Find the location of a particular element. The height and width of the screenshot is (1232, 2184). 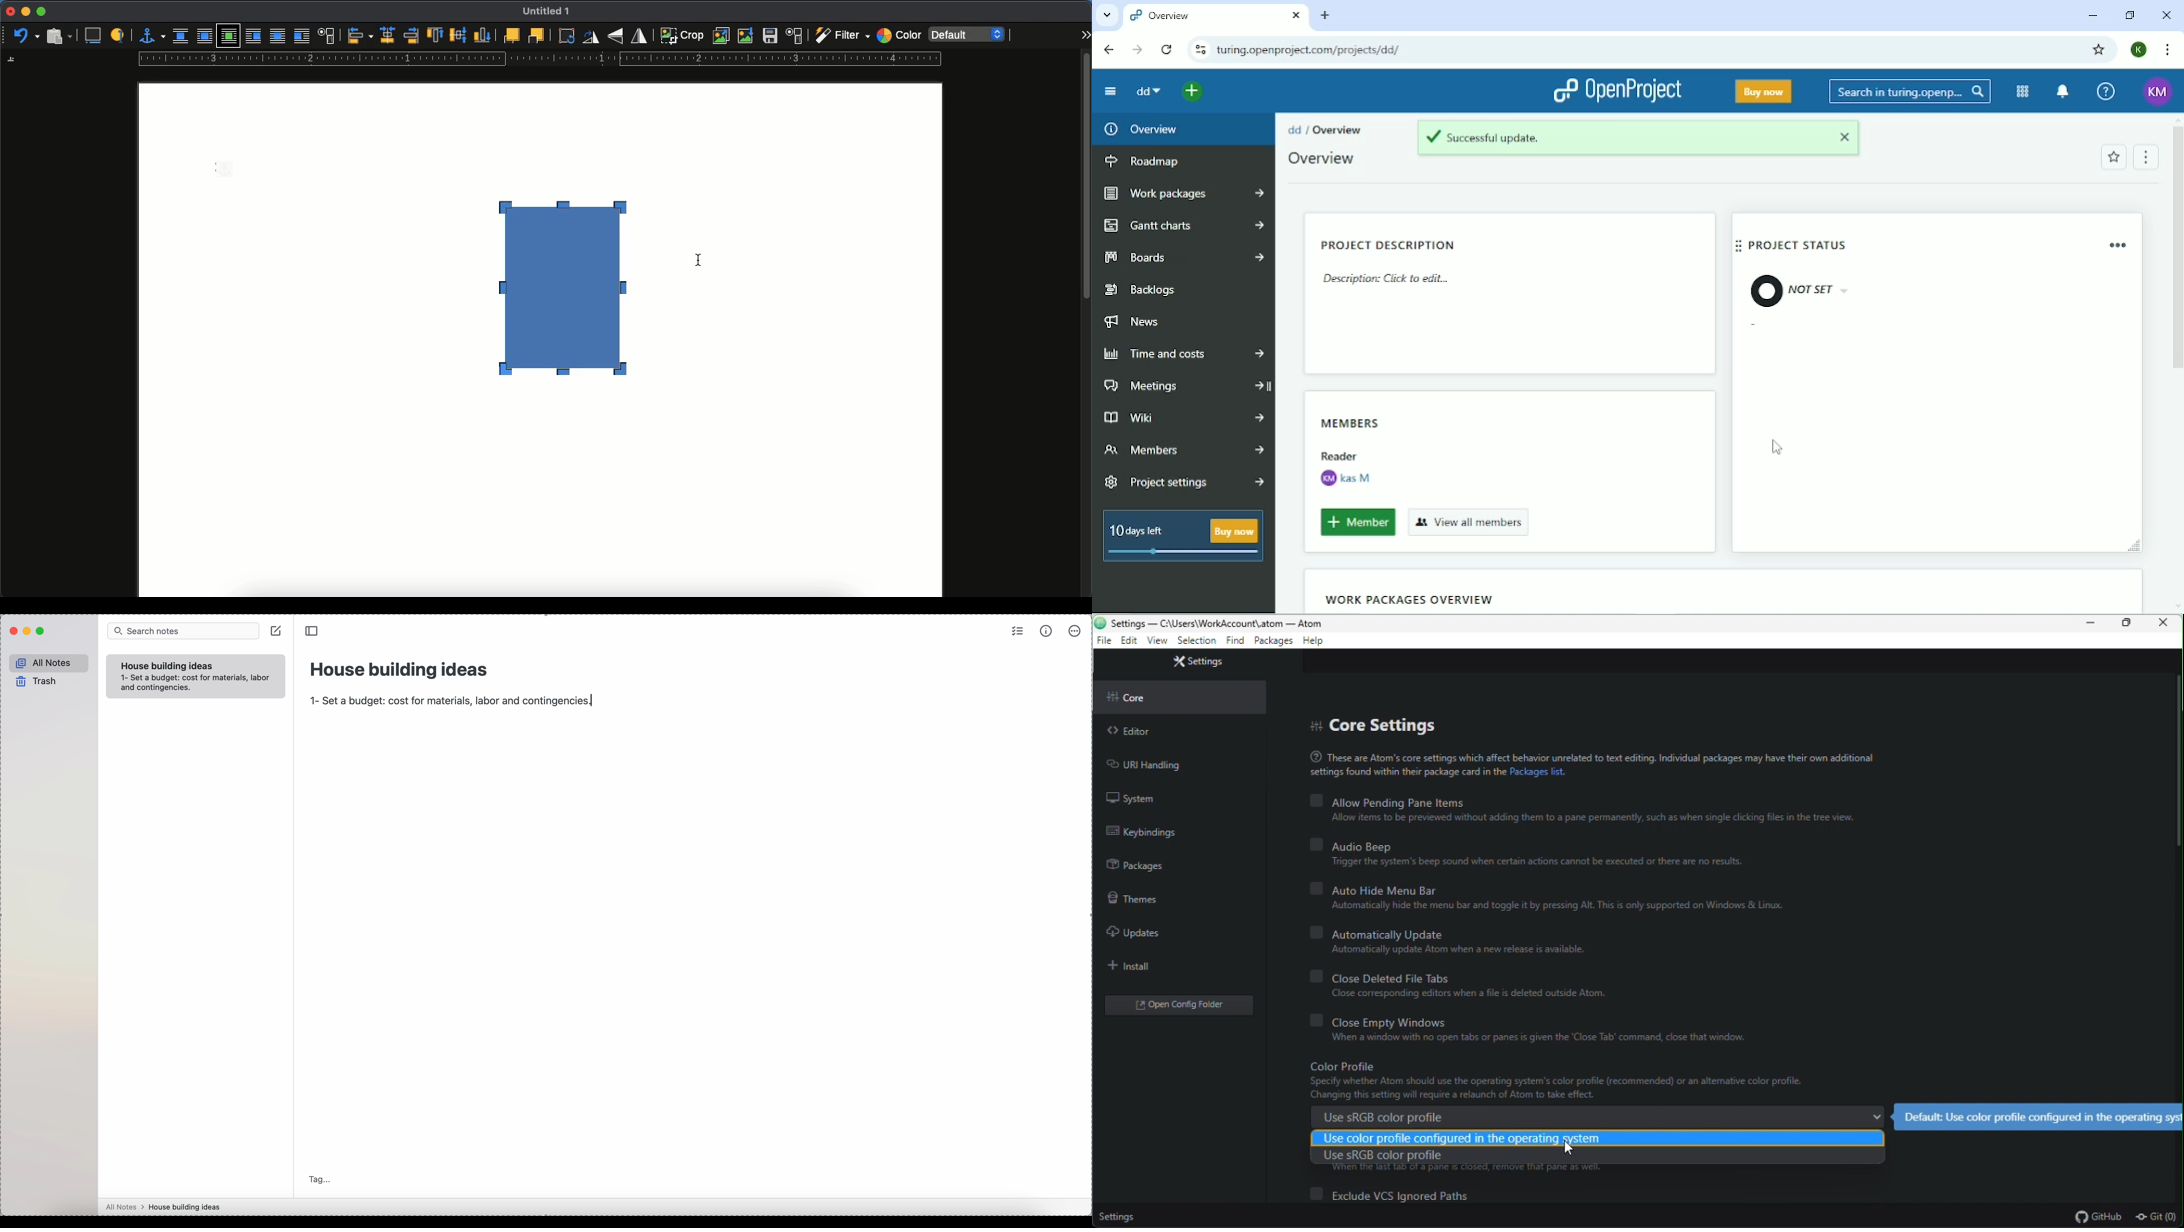

close Simplenote is located at coordinates (13, 631).